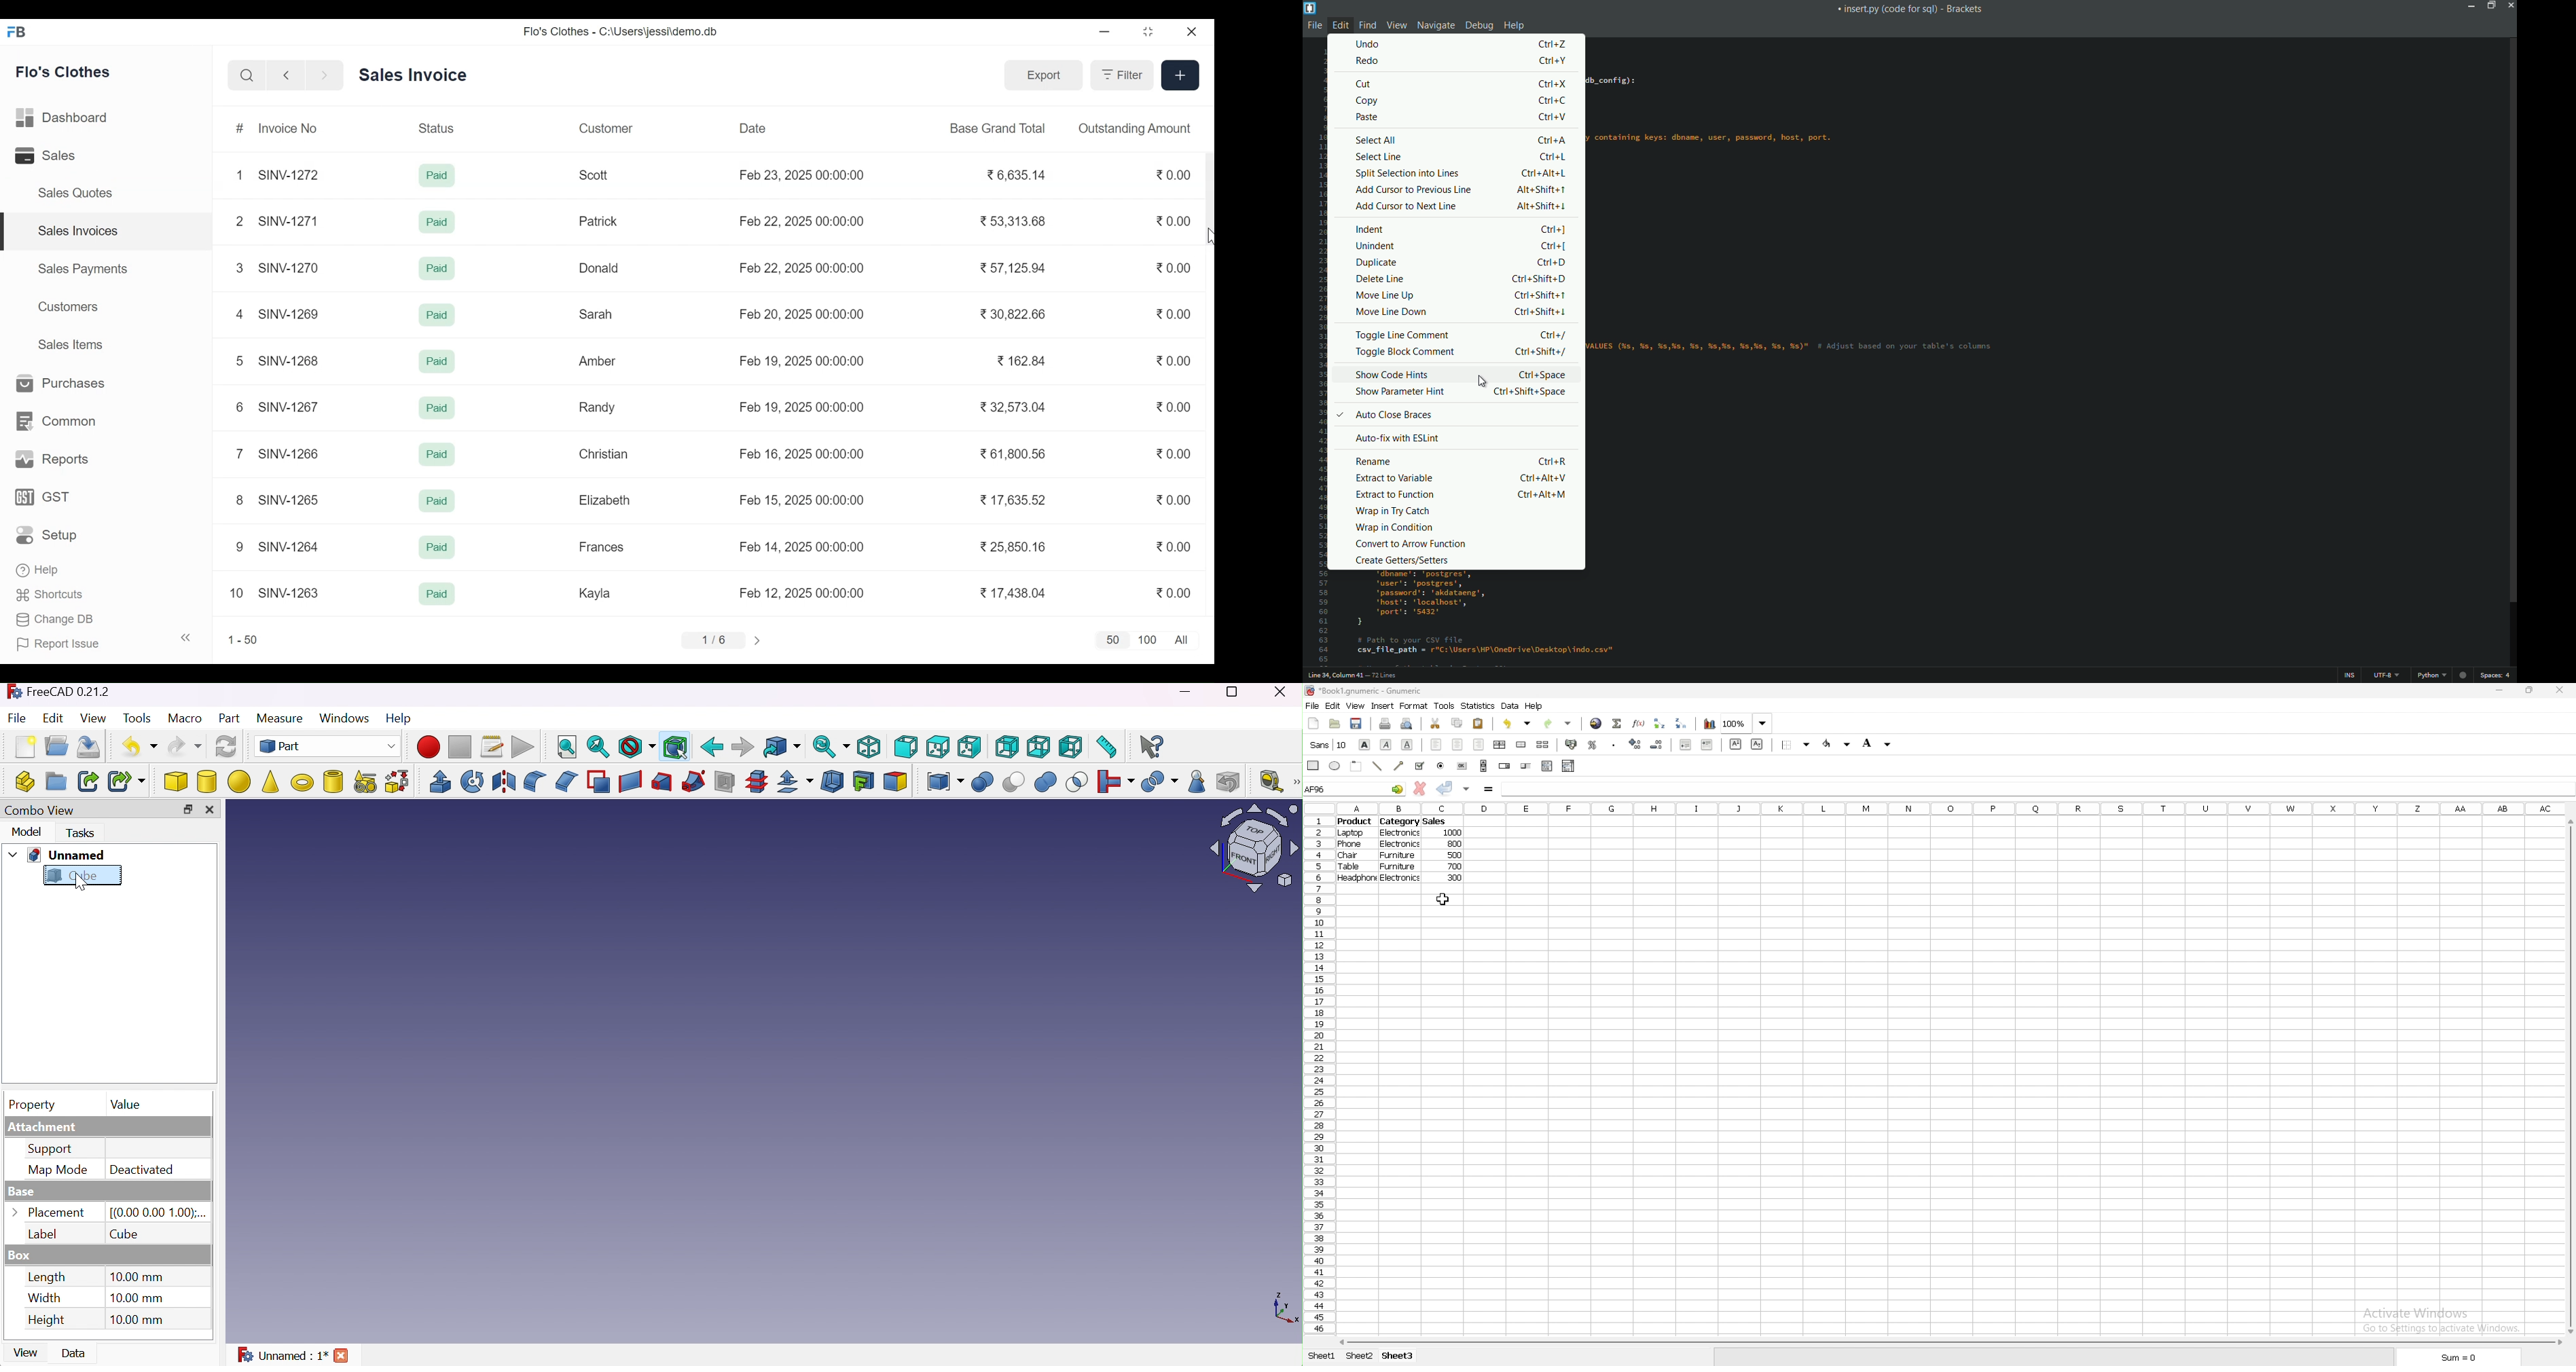  What do you see at coordinates (1681, 723) in the screenshot?
I see `sort descending` at bounding box center [1681, 723].